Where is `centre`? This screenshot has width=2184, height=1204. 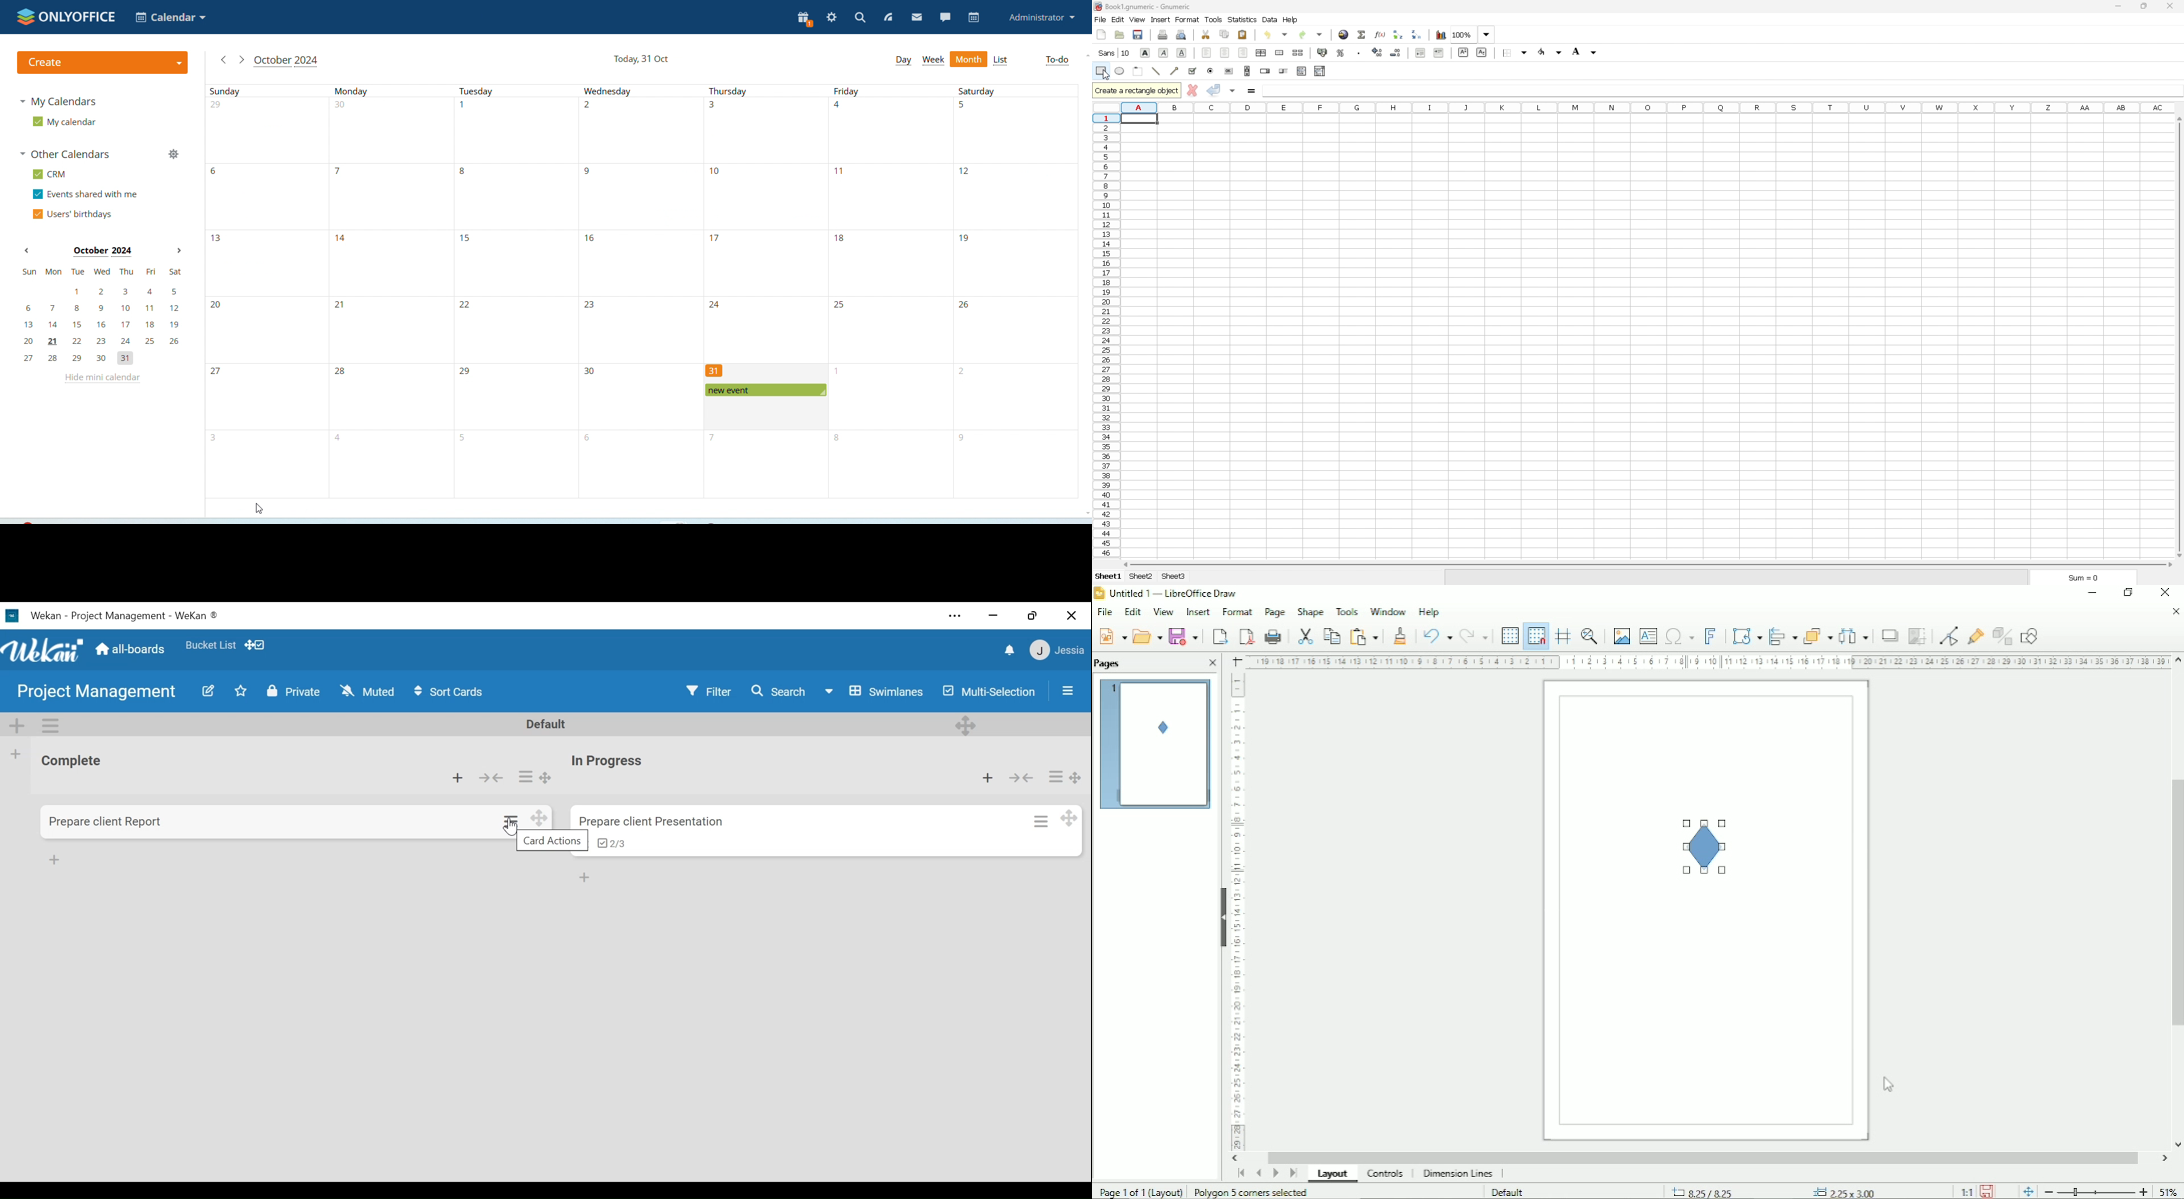
centre is located at coordinates (1224, 52).